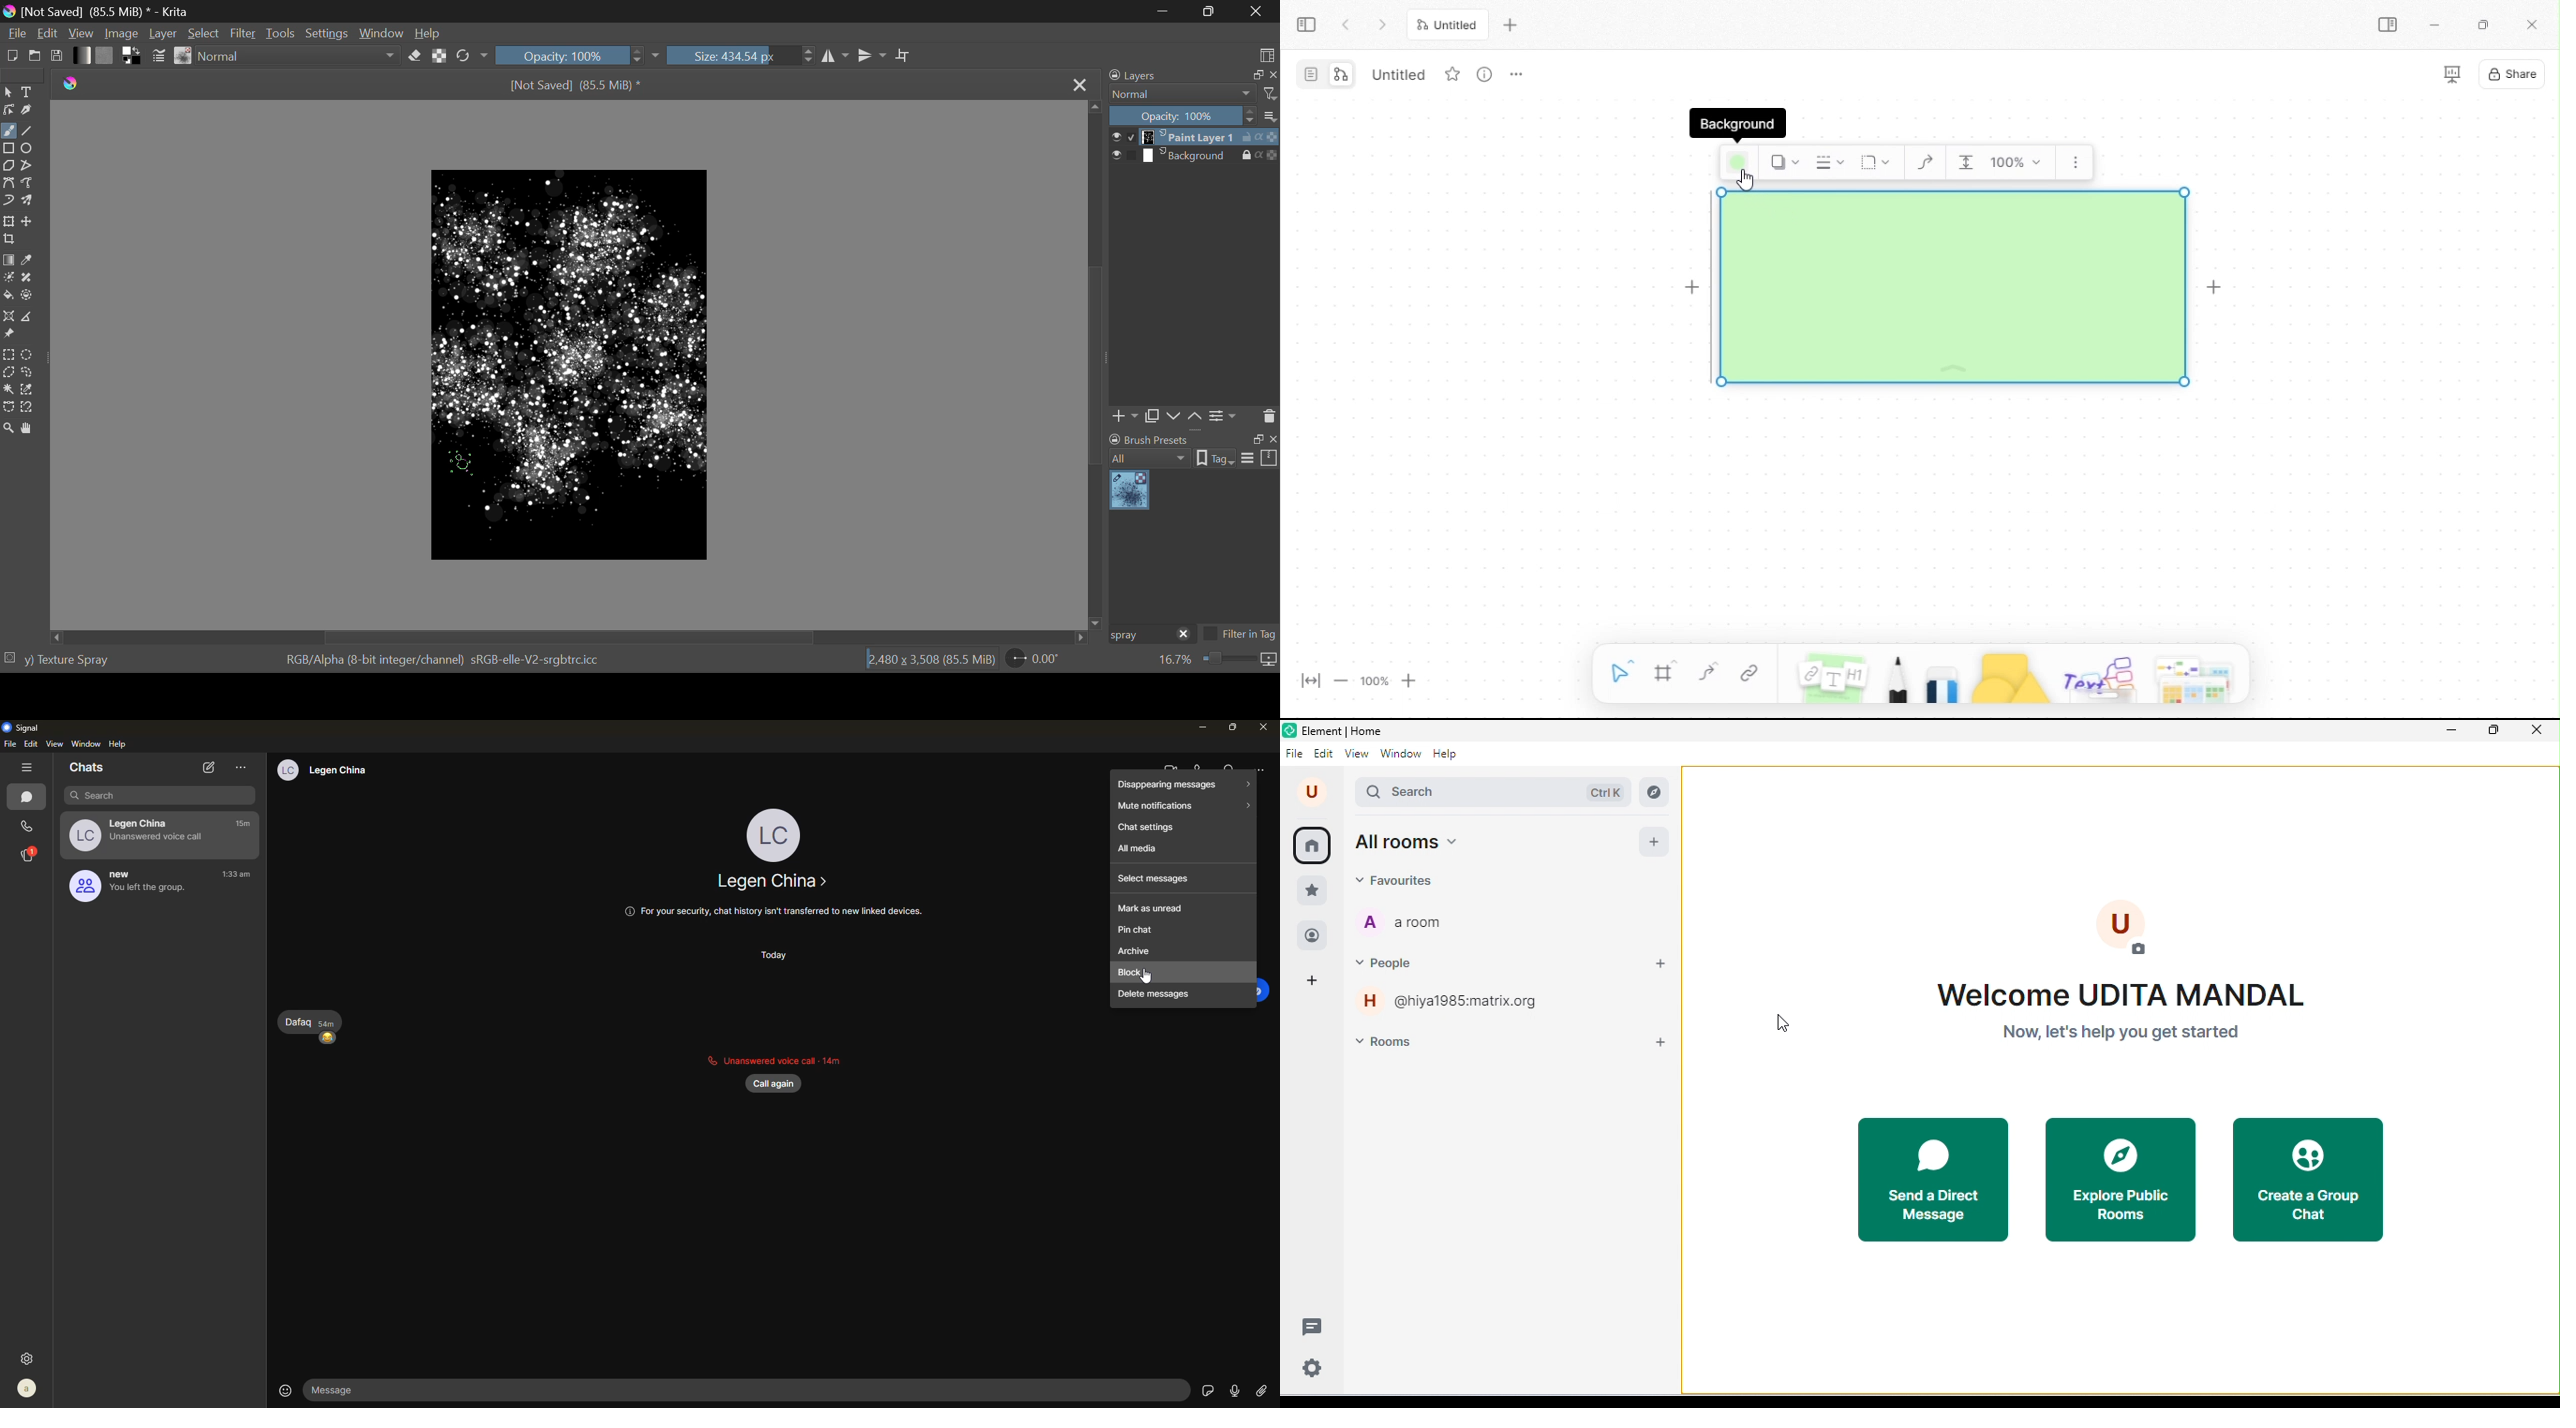  I want to click on view, so click(56, 744).